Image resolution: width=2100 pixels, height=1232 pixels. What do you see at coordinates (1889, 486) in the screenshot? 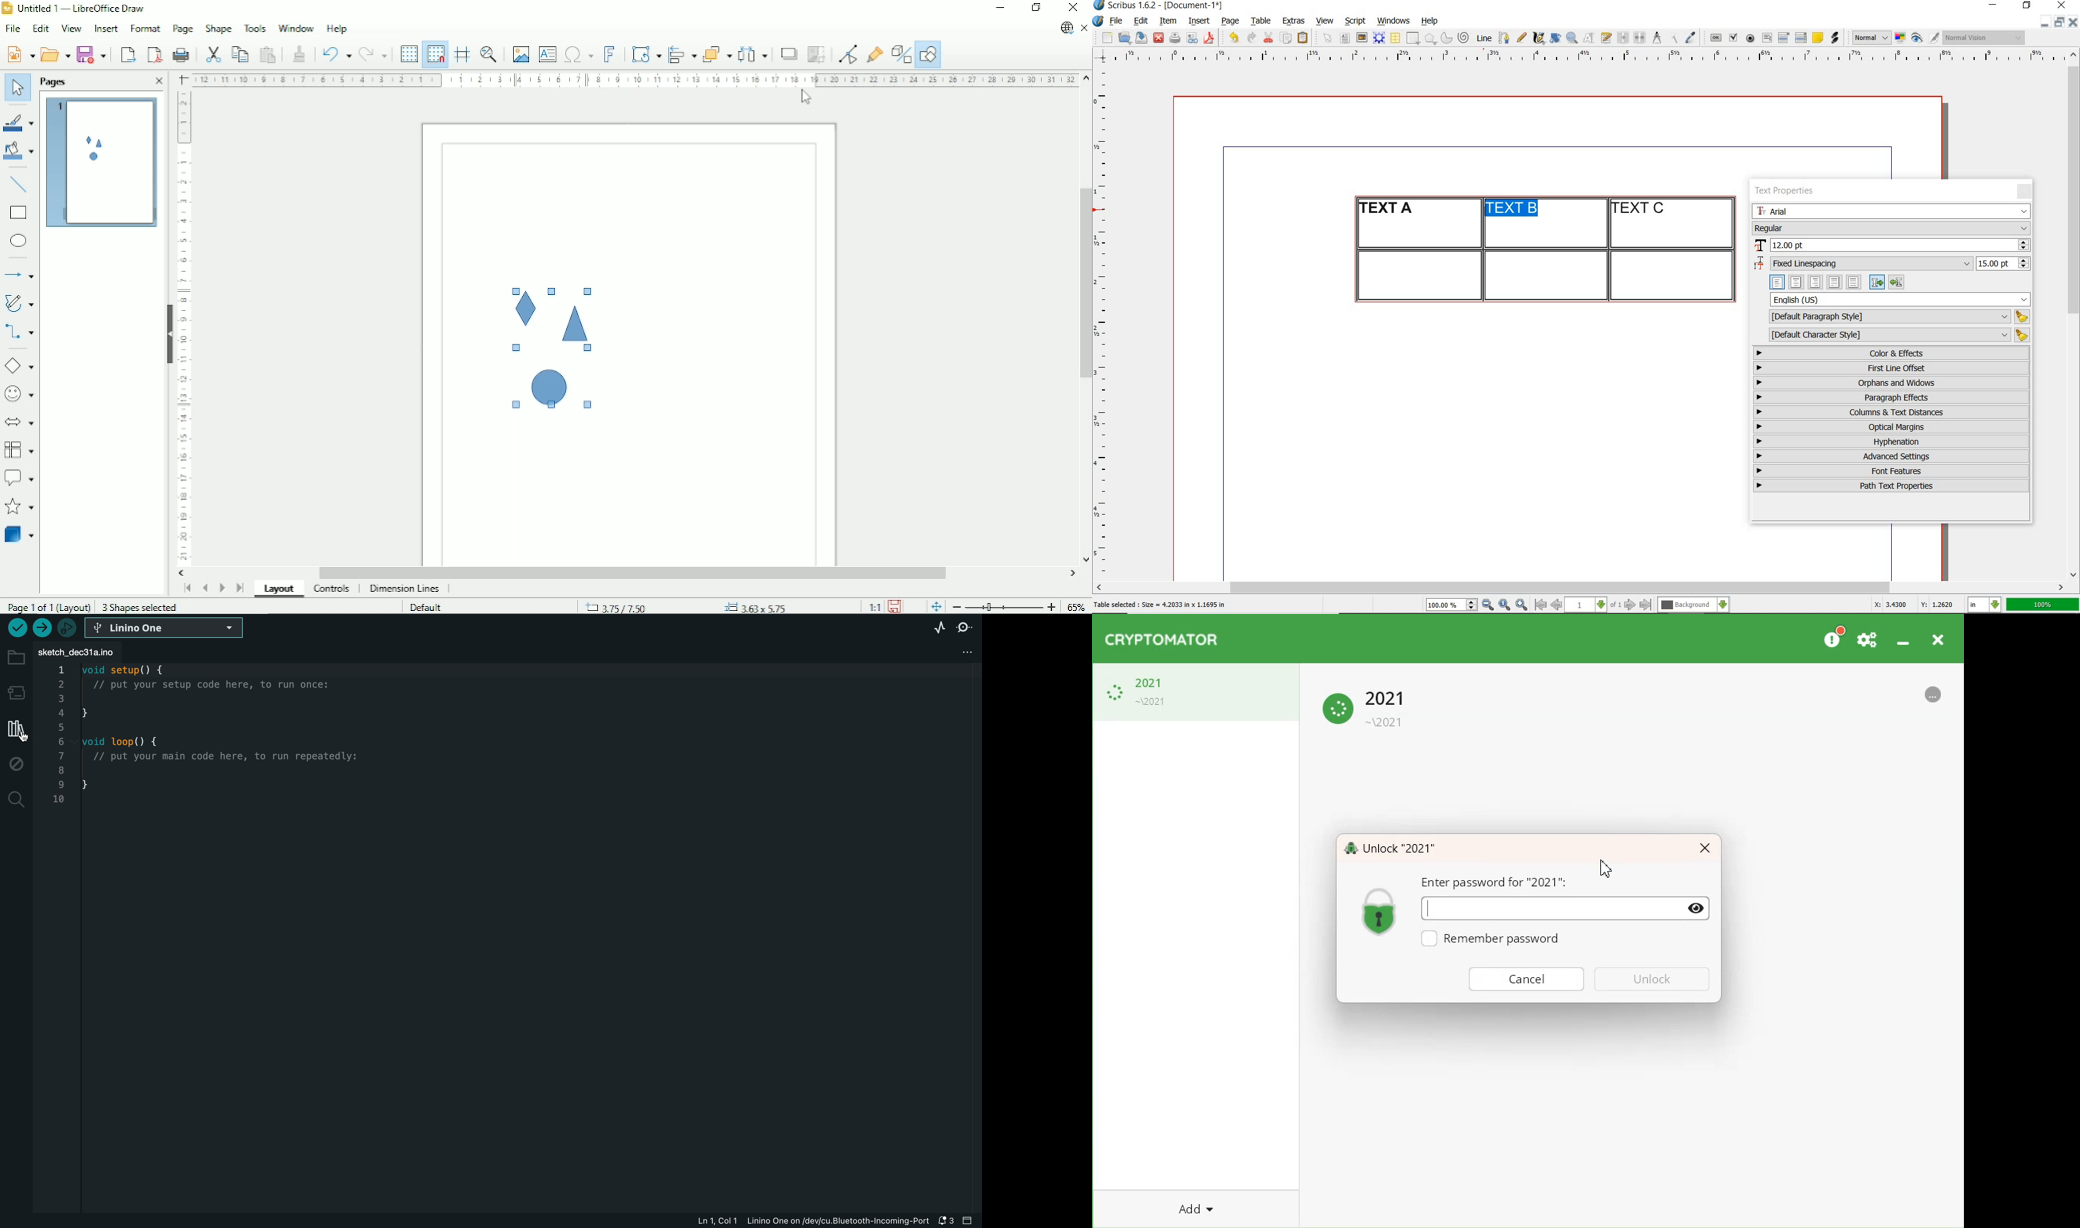
I see `path text properties` at bounding box center [1889, 486].